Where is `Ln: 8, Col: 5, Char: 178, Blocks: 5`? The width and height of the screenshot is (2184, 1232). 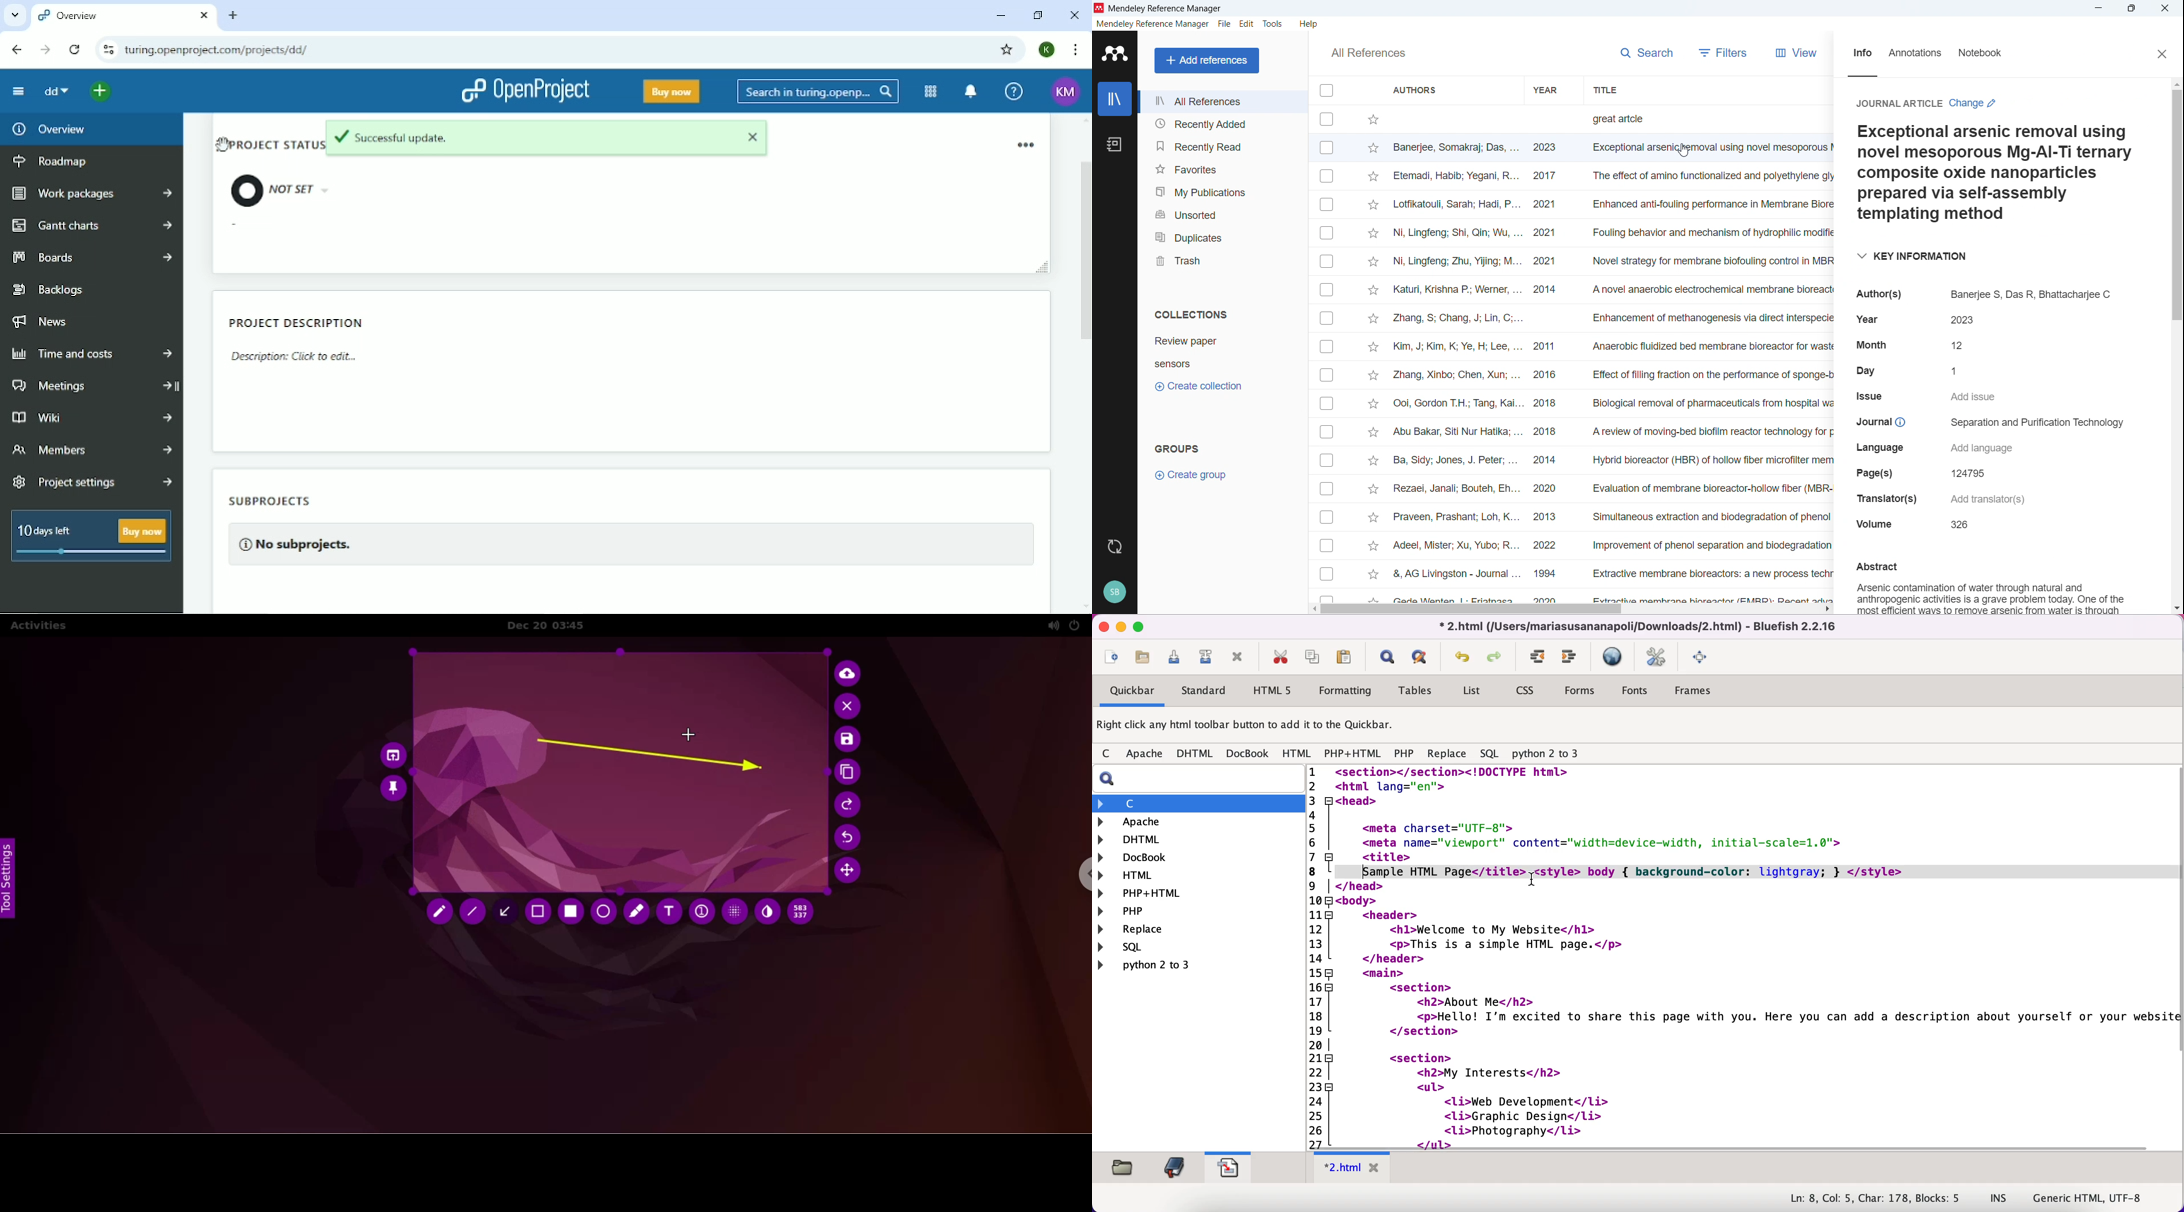 Ln: 8, Col: 5, Char: 178, Blocks: 5 is located at coordinates (1876, 1200).